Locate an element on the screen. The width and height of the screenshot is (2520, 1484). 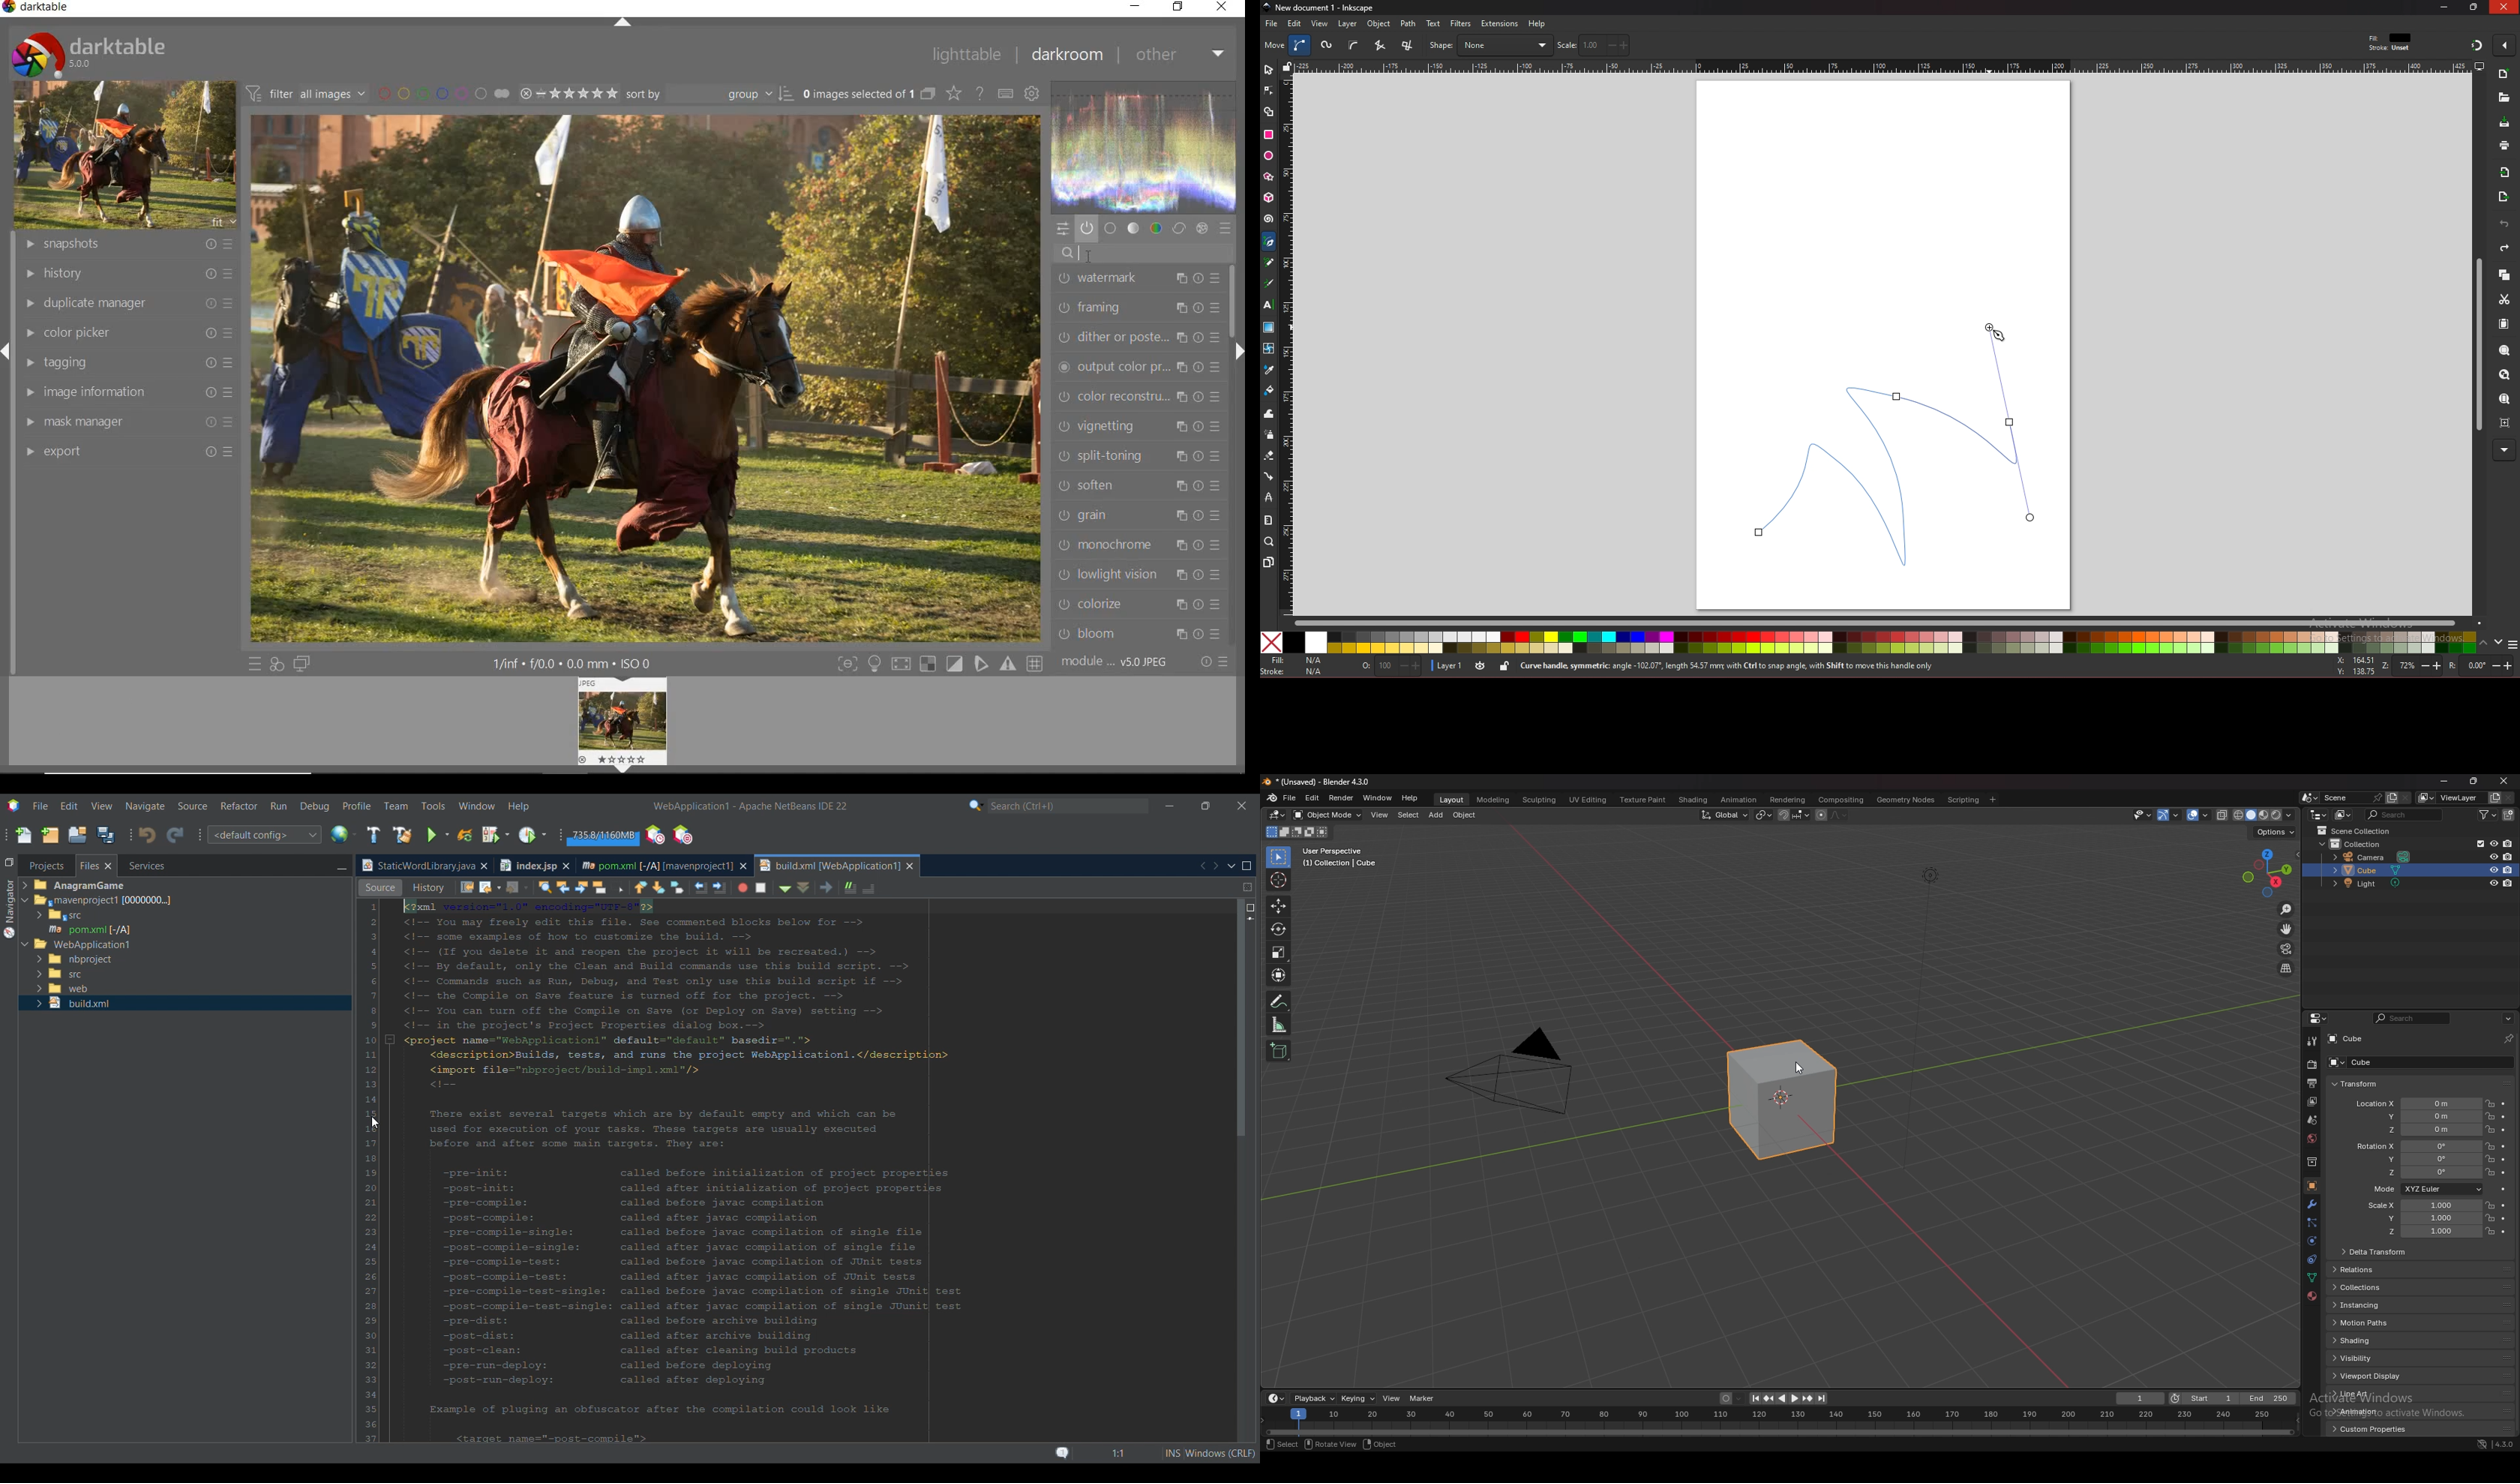
add scene is located at coordinates (2391, 798).